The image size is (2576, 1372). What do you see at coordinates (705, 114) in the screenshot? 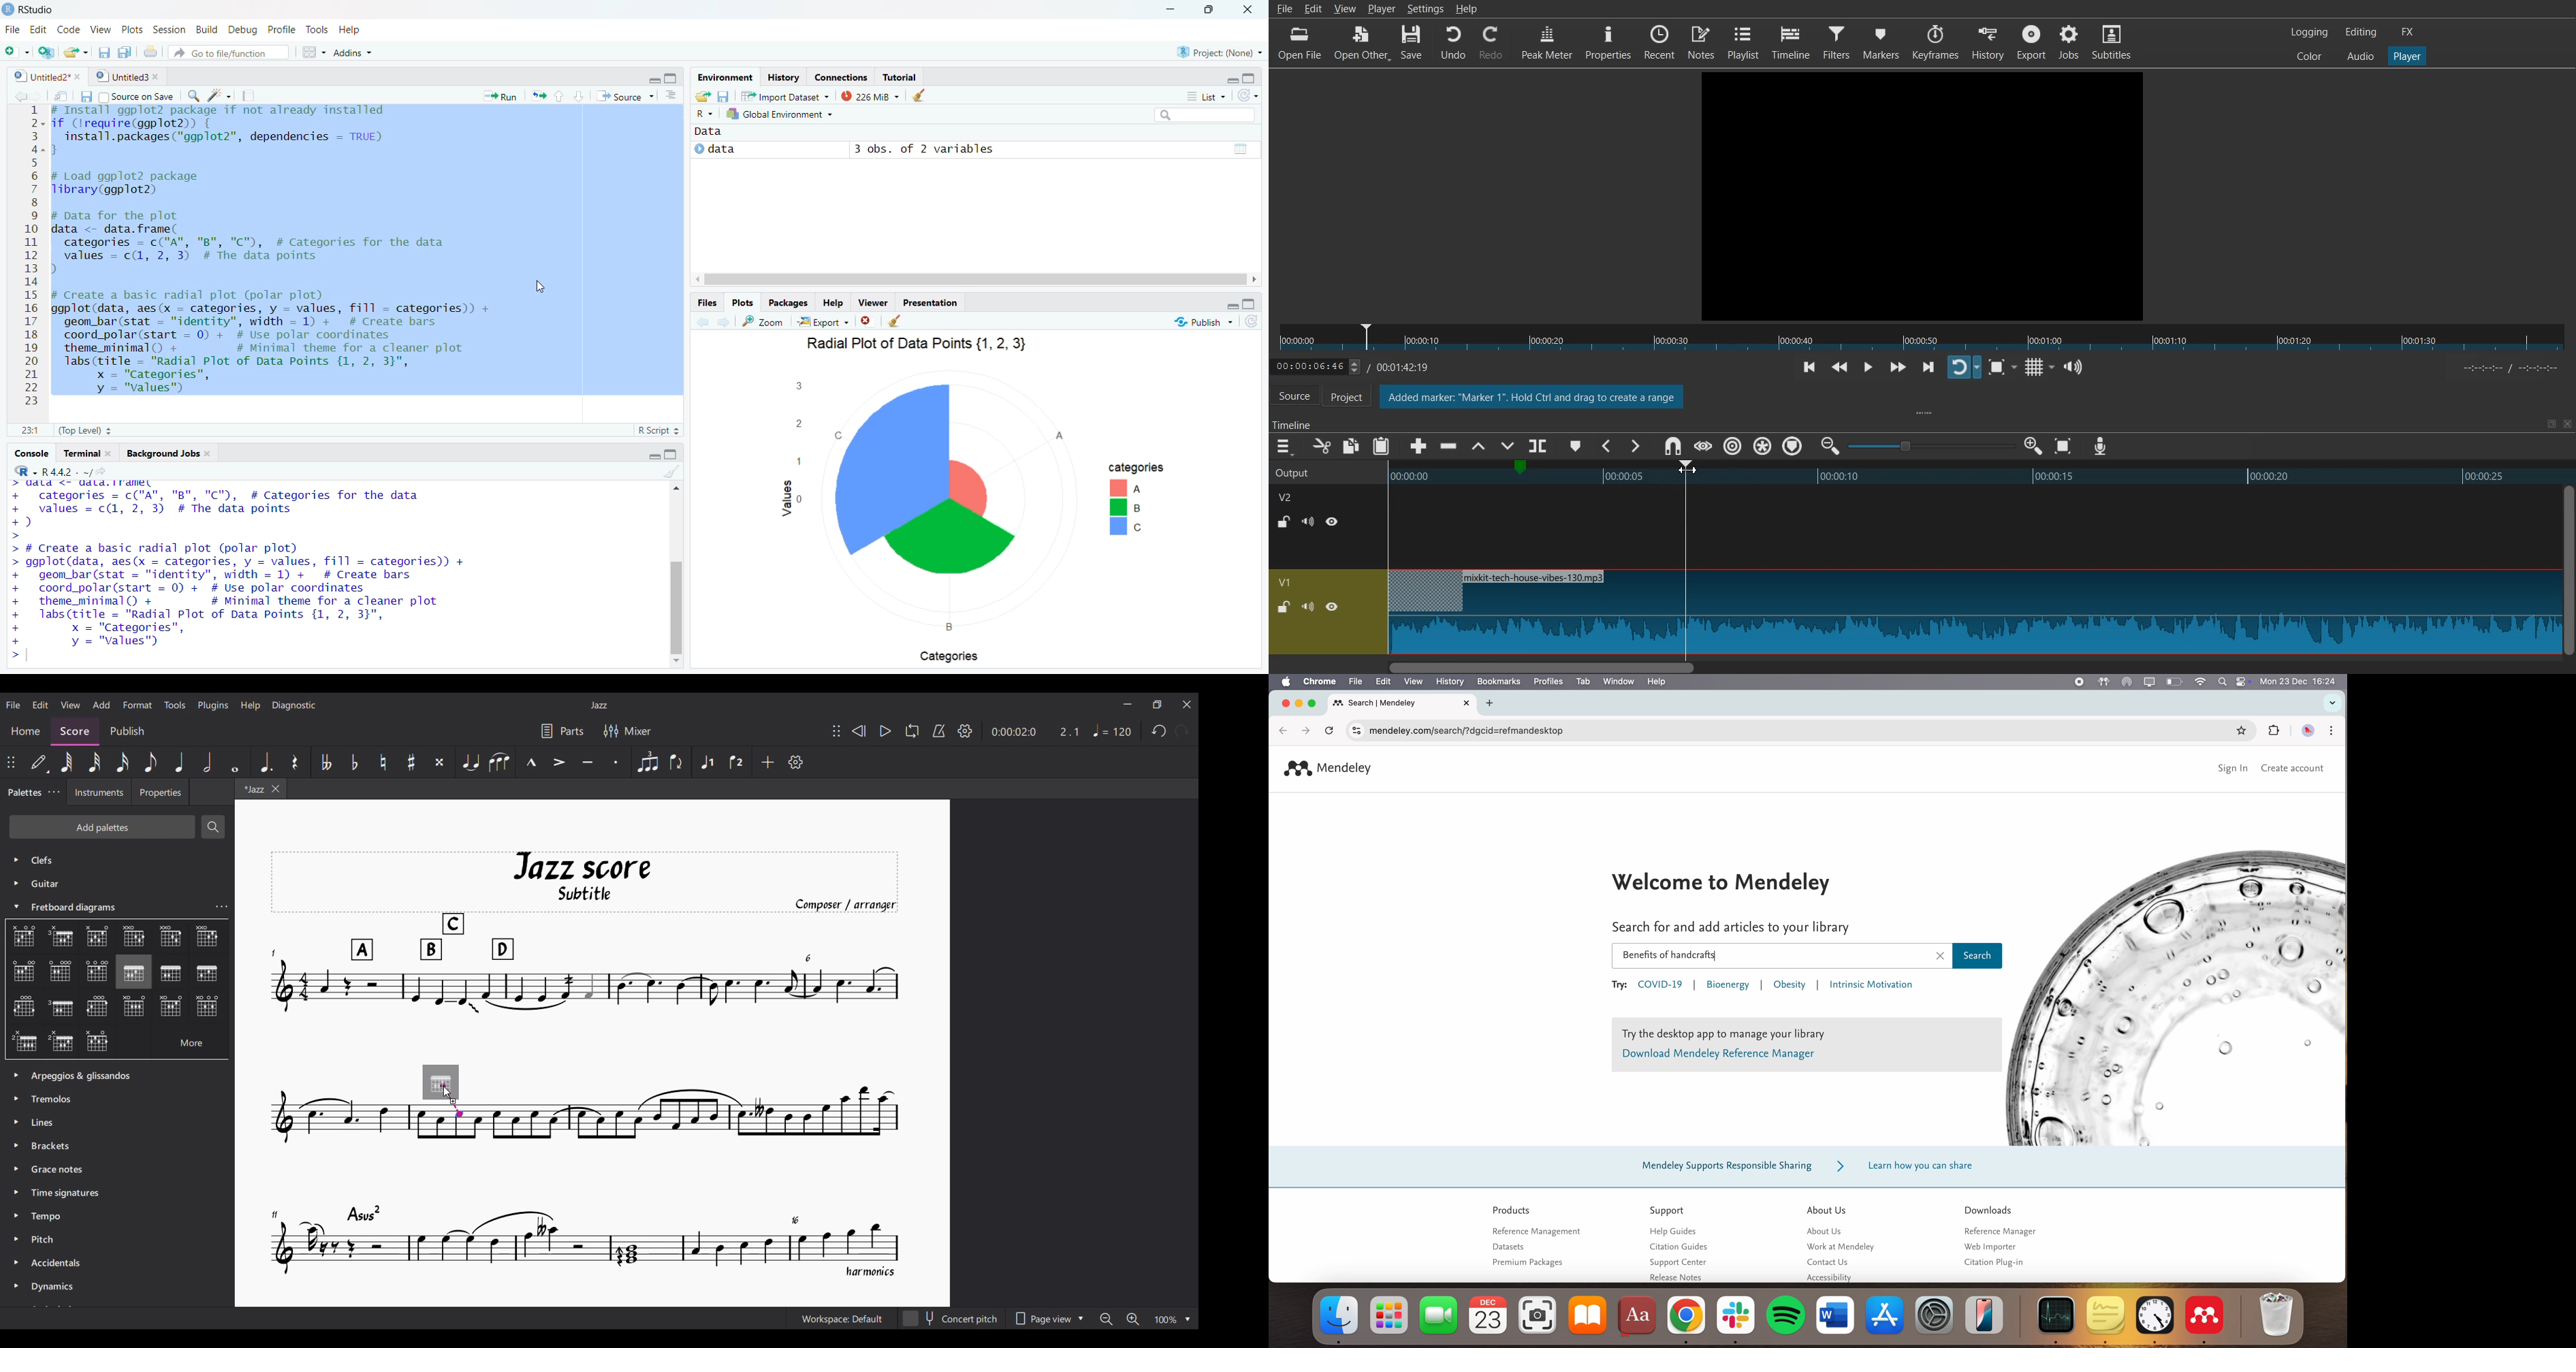
I see `` at bounding box center [705, 114].